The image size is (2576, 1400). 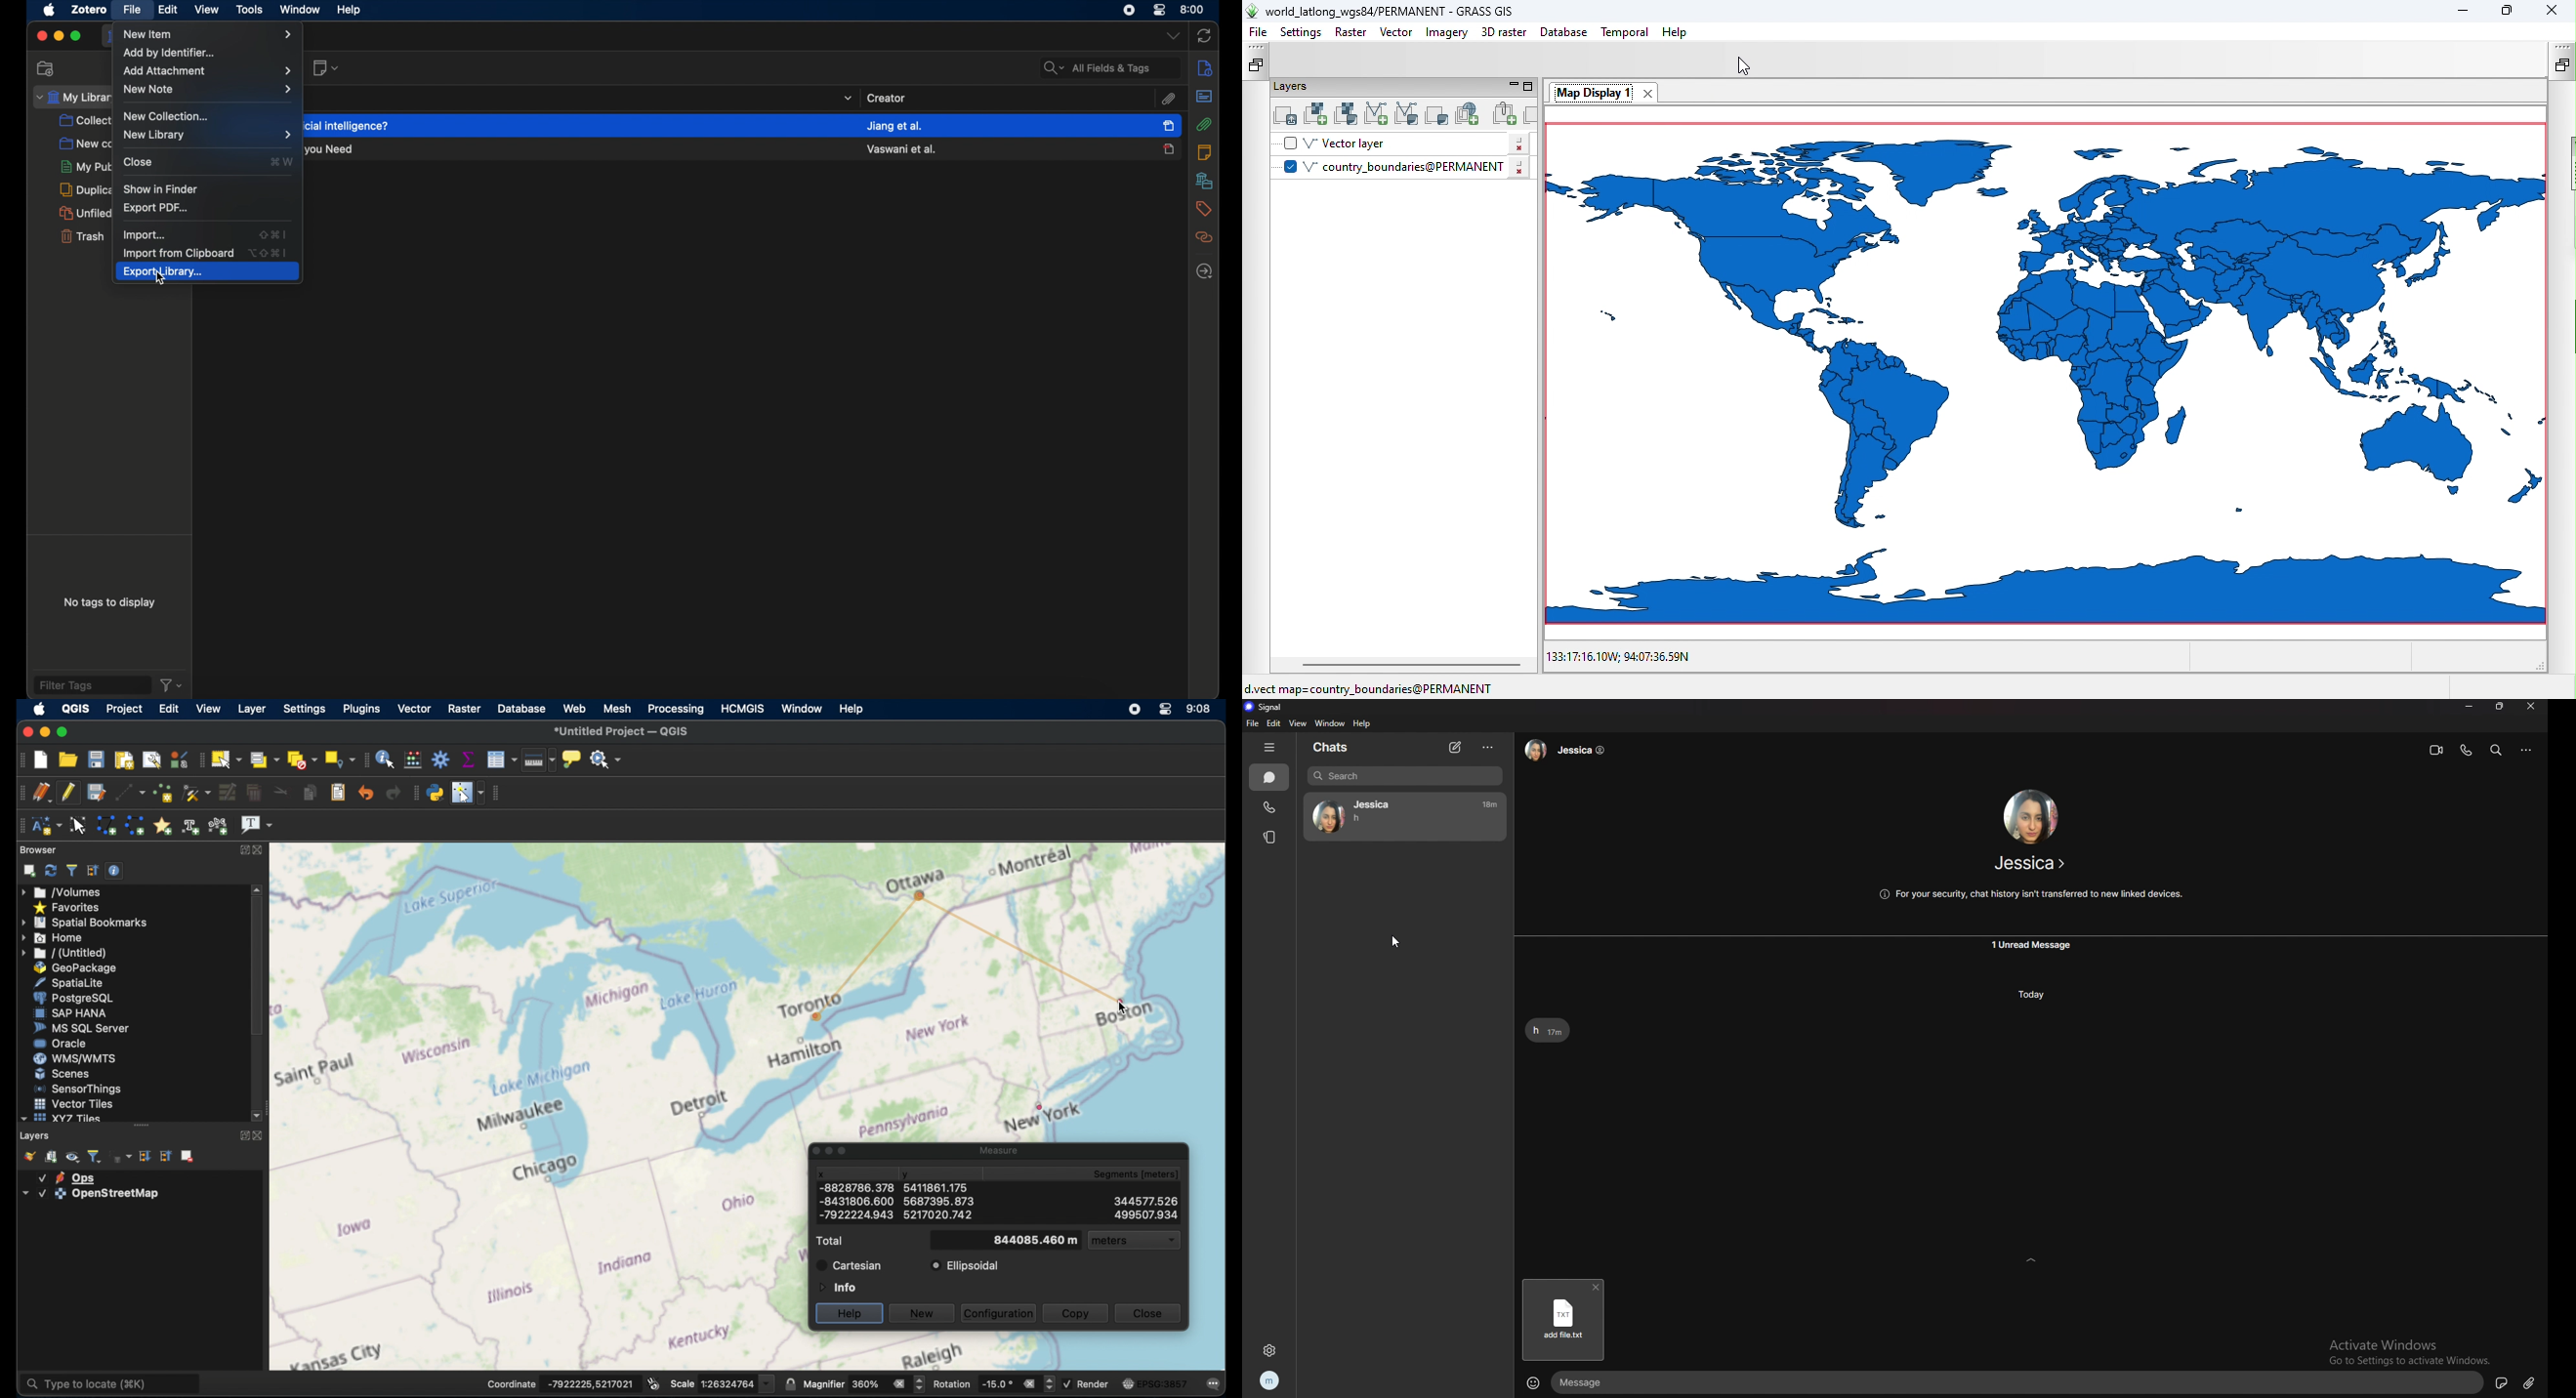 What do you see at coordinates (166, 116) in the screenshot?
I see `new collection` at bounding box center [166, 116].